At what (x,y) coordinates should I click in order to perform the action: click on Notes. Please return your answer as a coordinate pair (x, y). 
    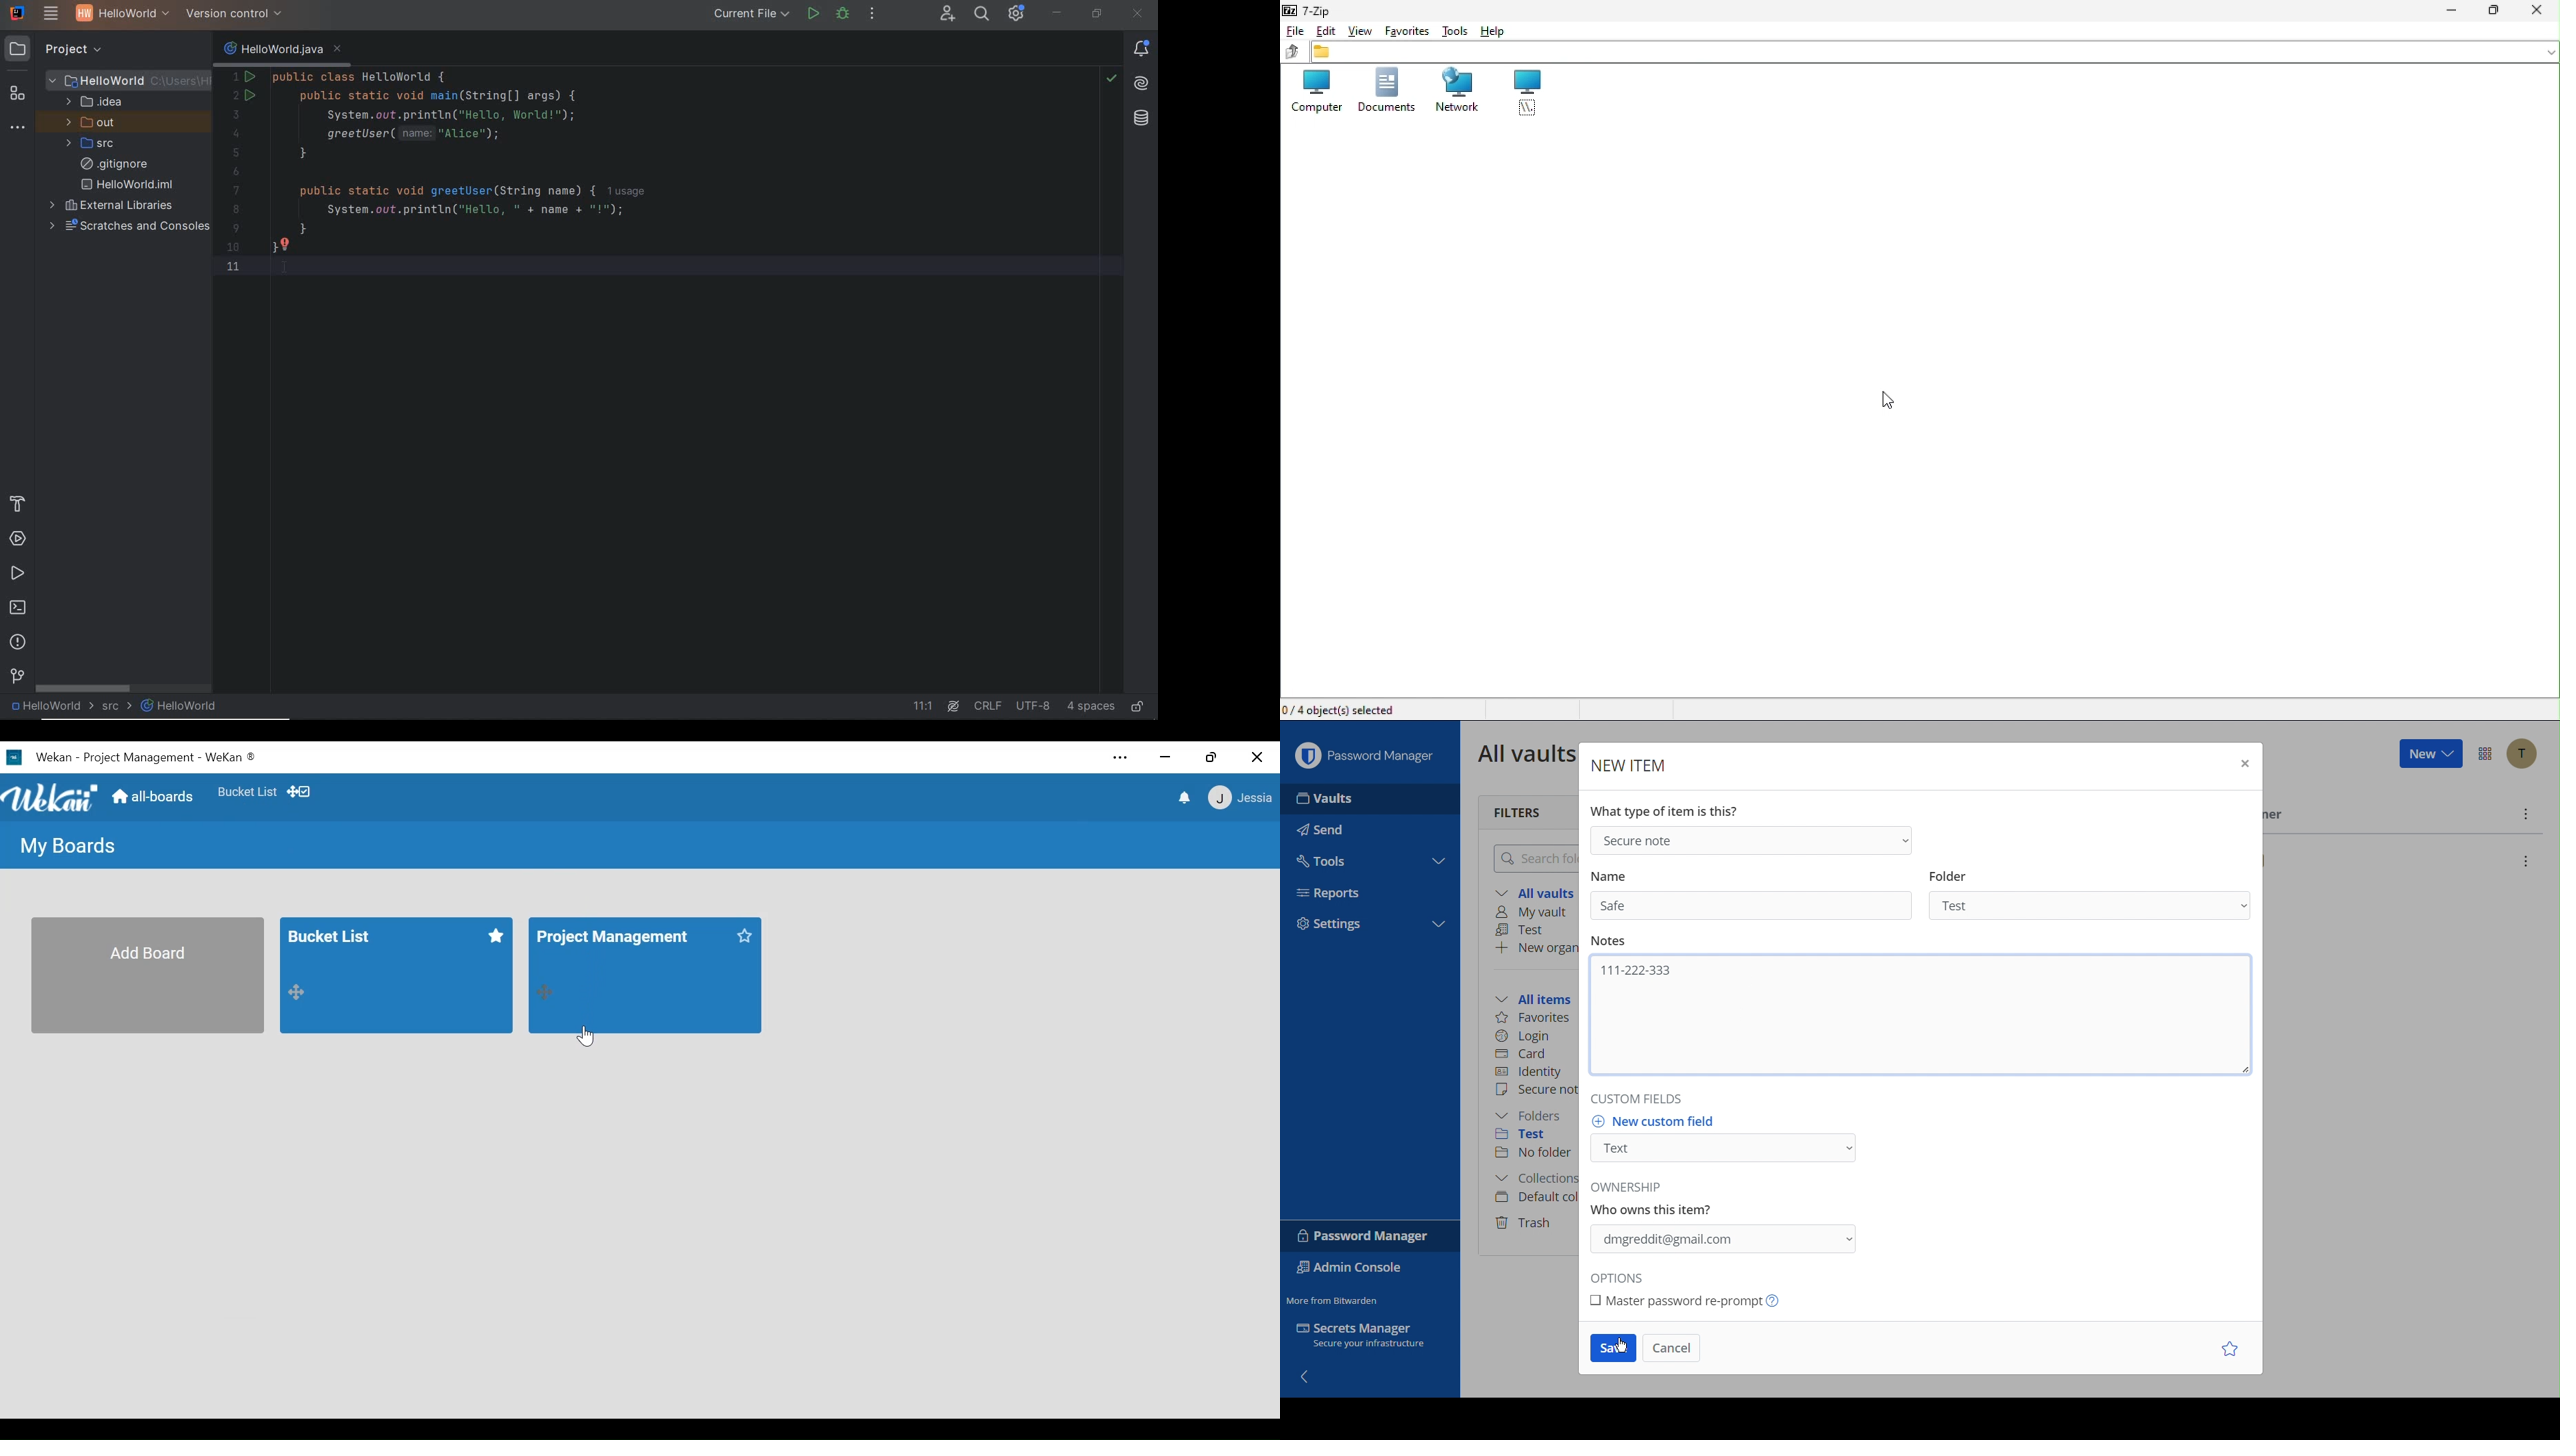
    Looking at the image, I should click on (1607, 941).